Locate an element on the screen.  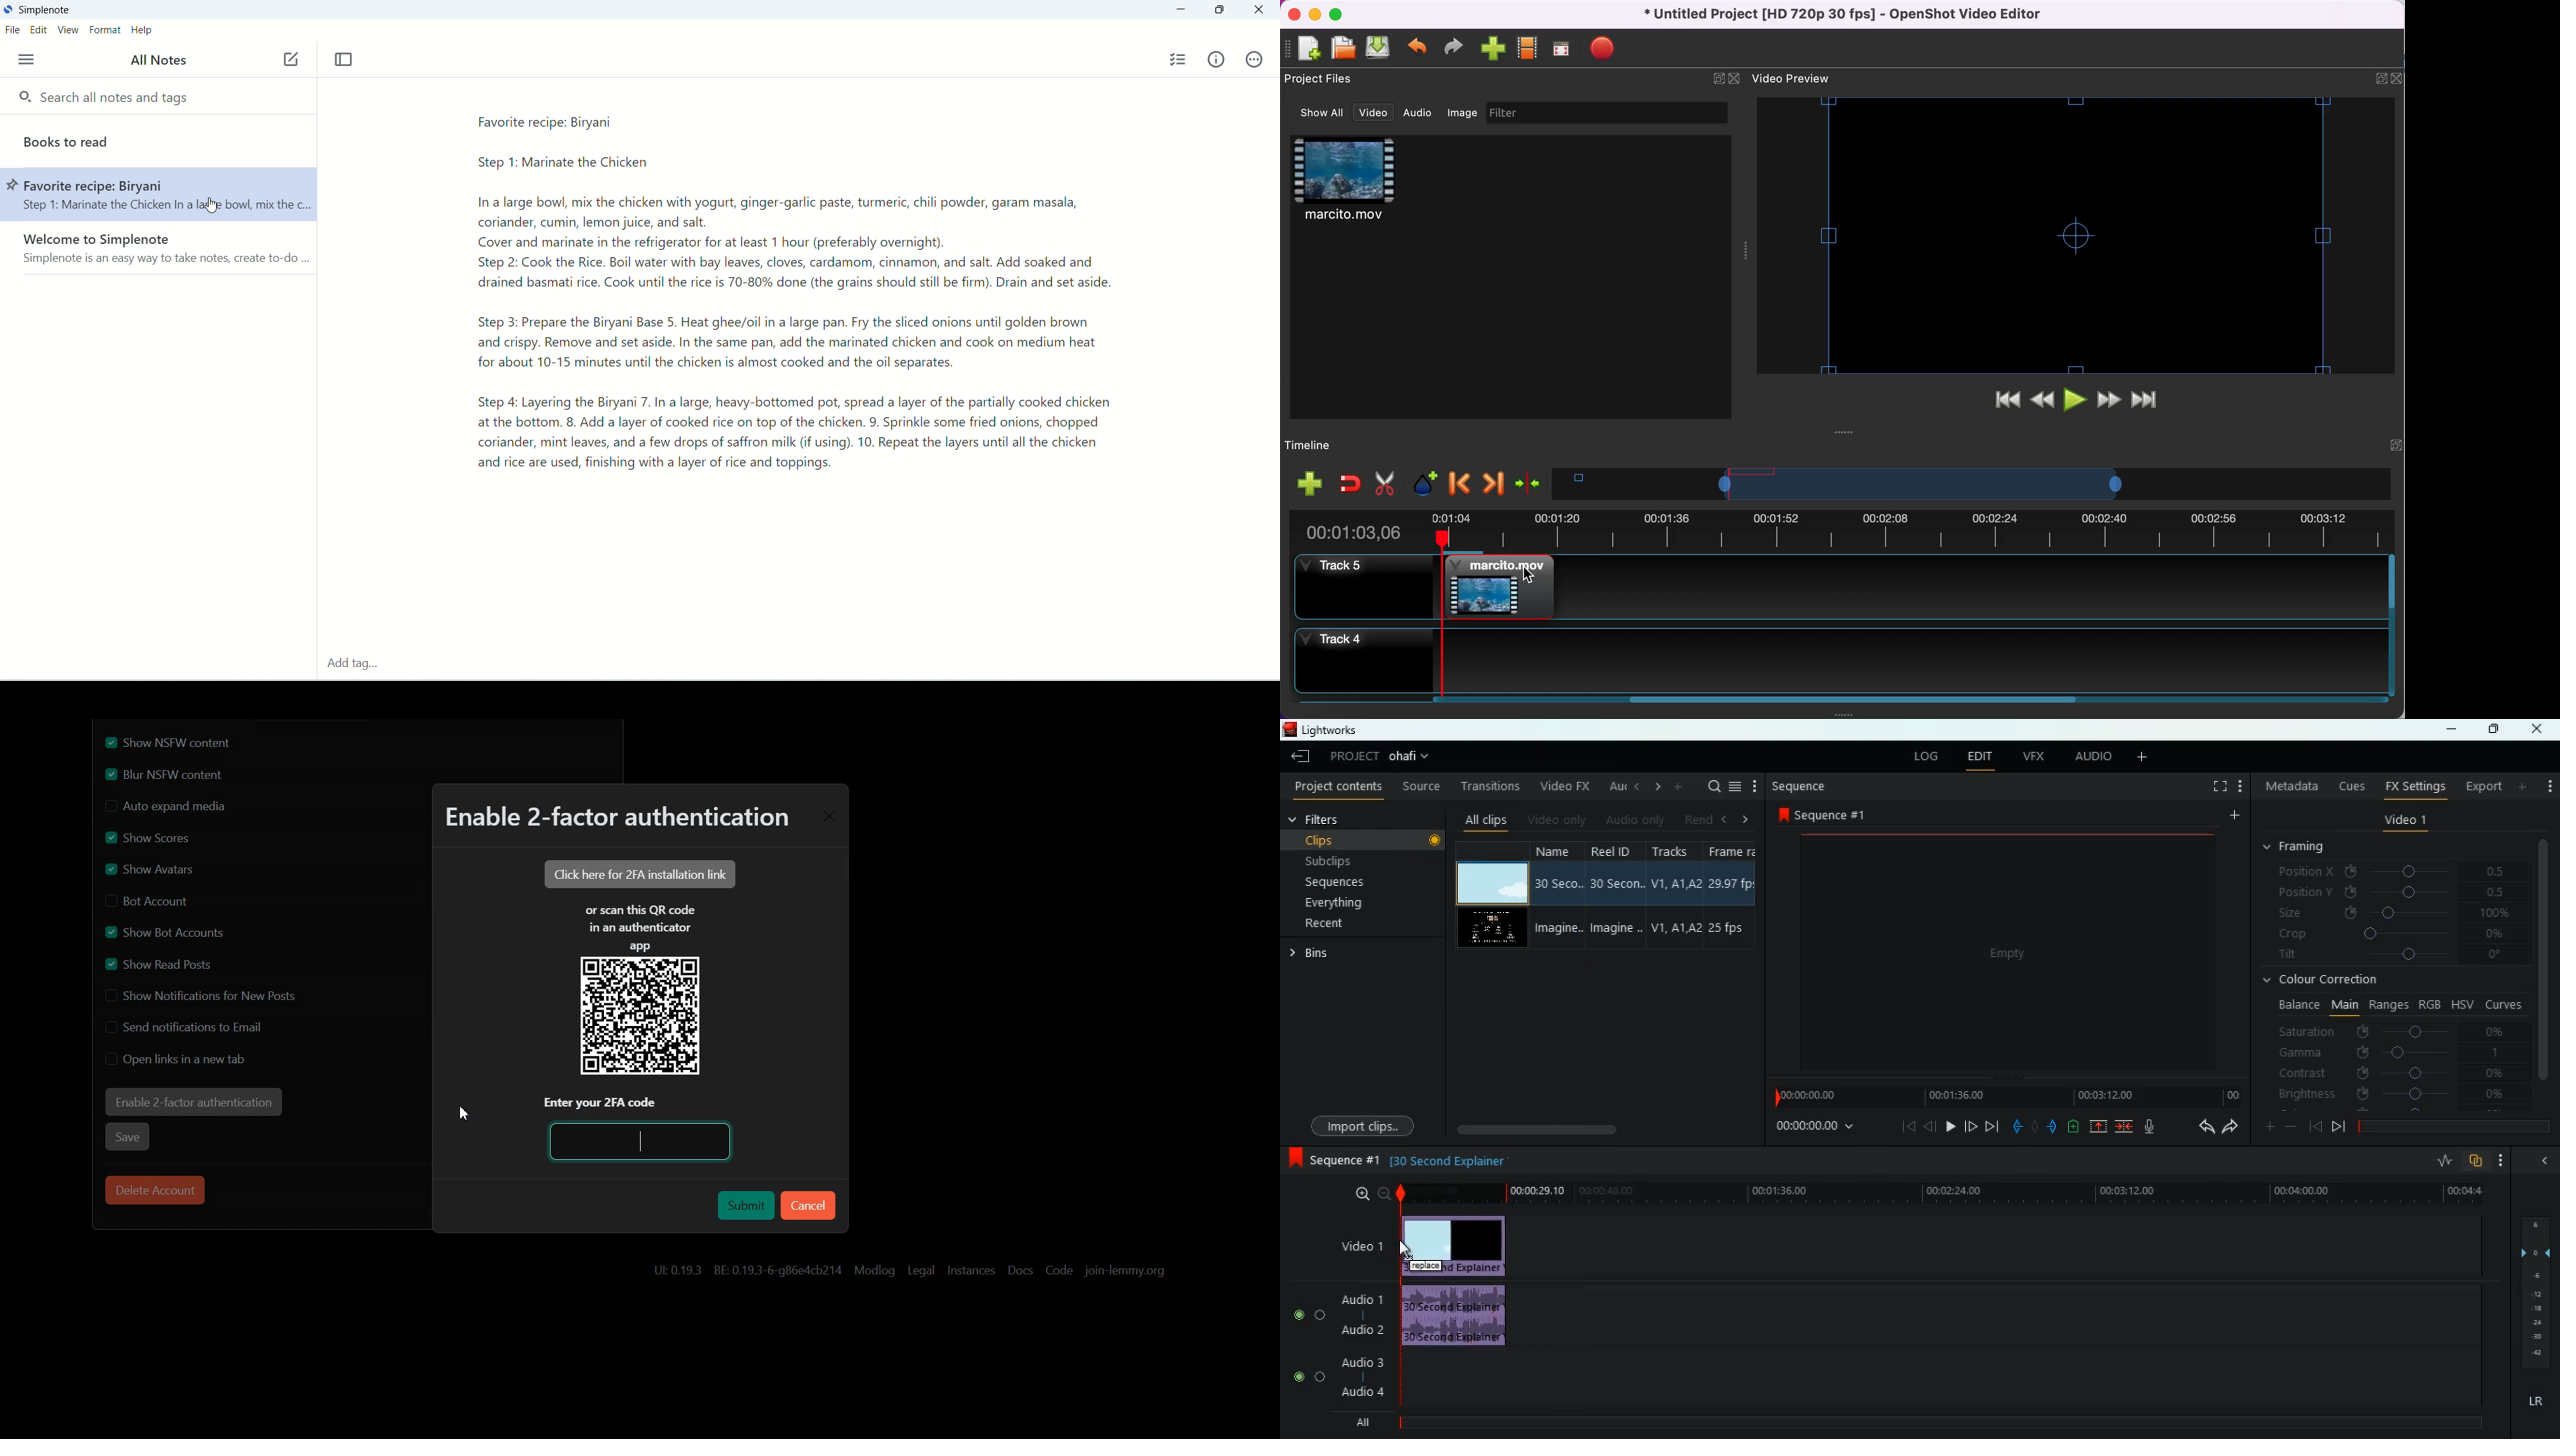
Save is located at coordinates (129, 1136).